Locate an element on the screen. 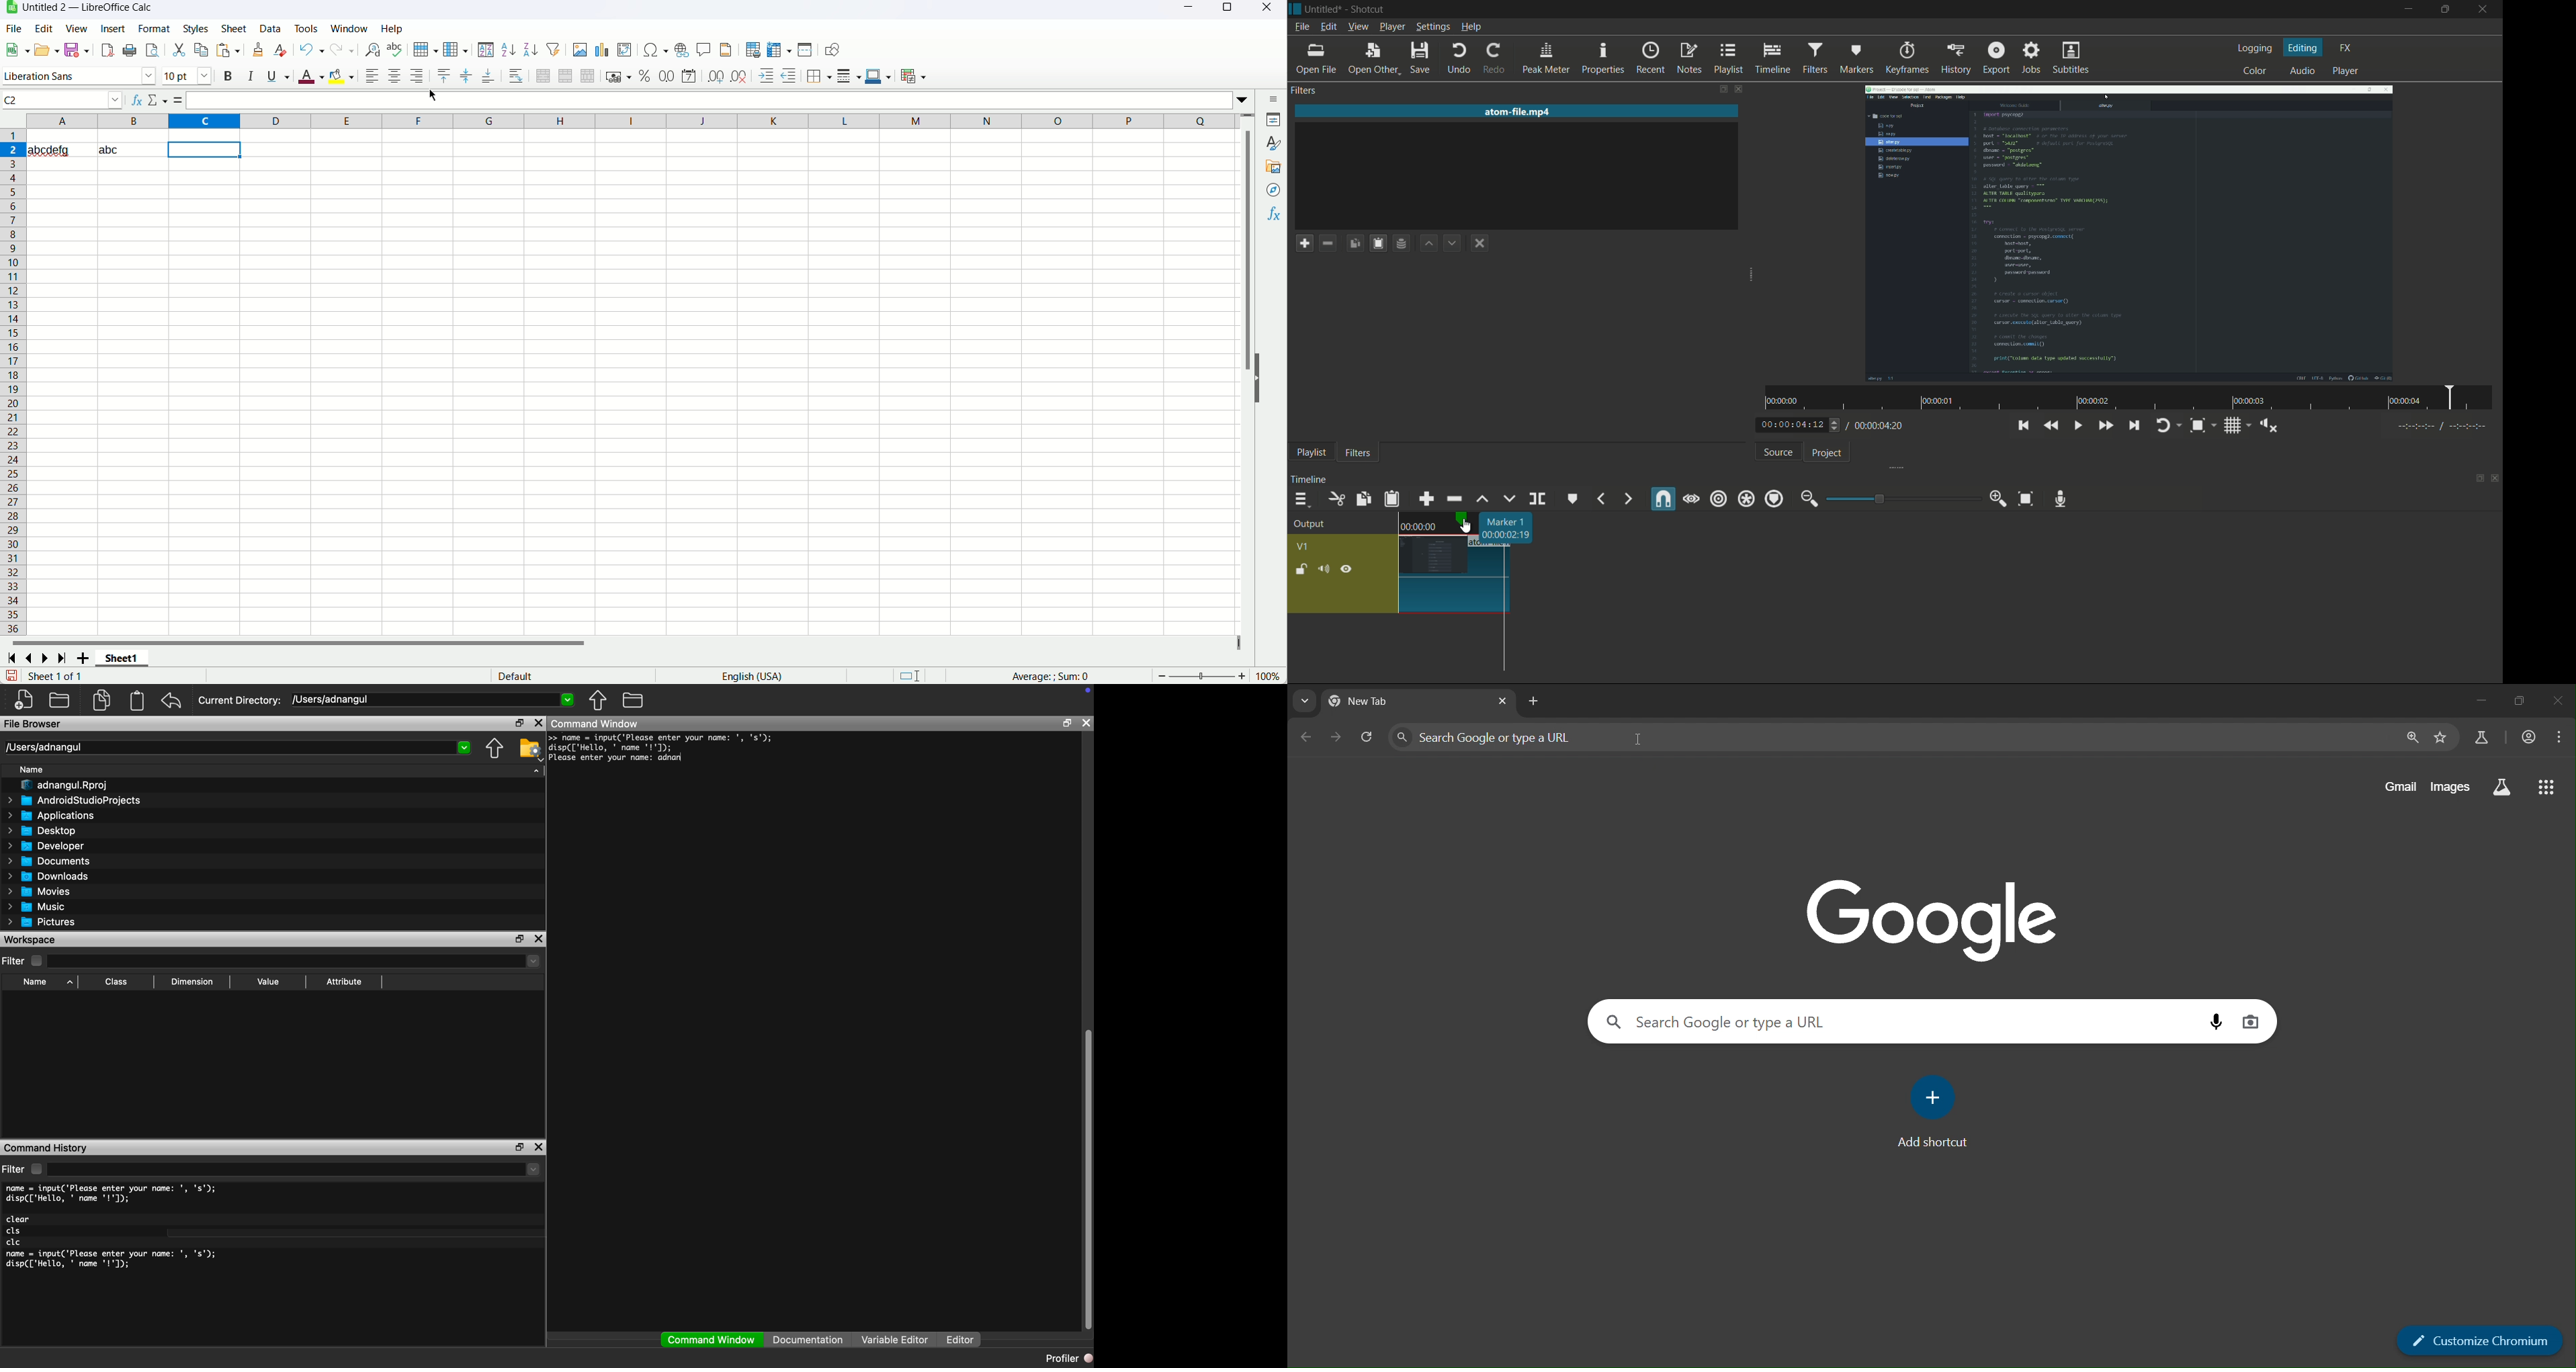 The height and width of the screenshot is (1372, 2576). spelling is located at coordinates (394, 50).